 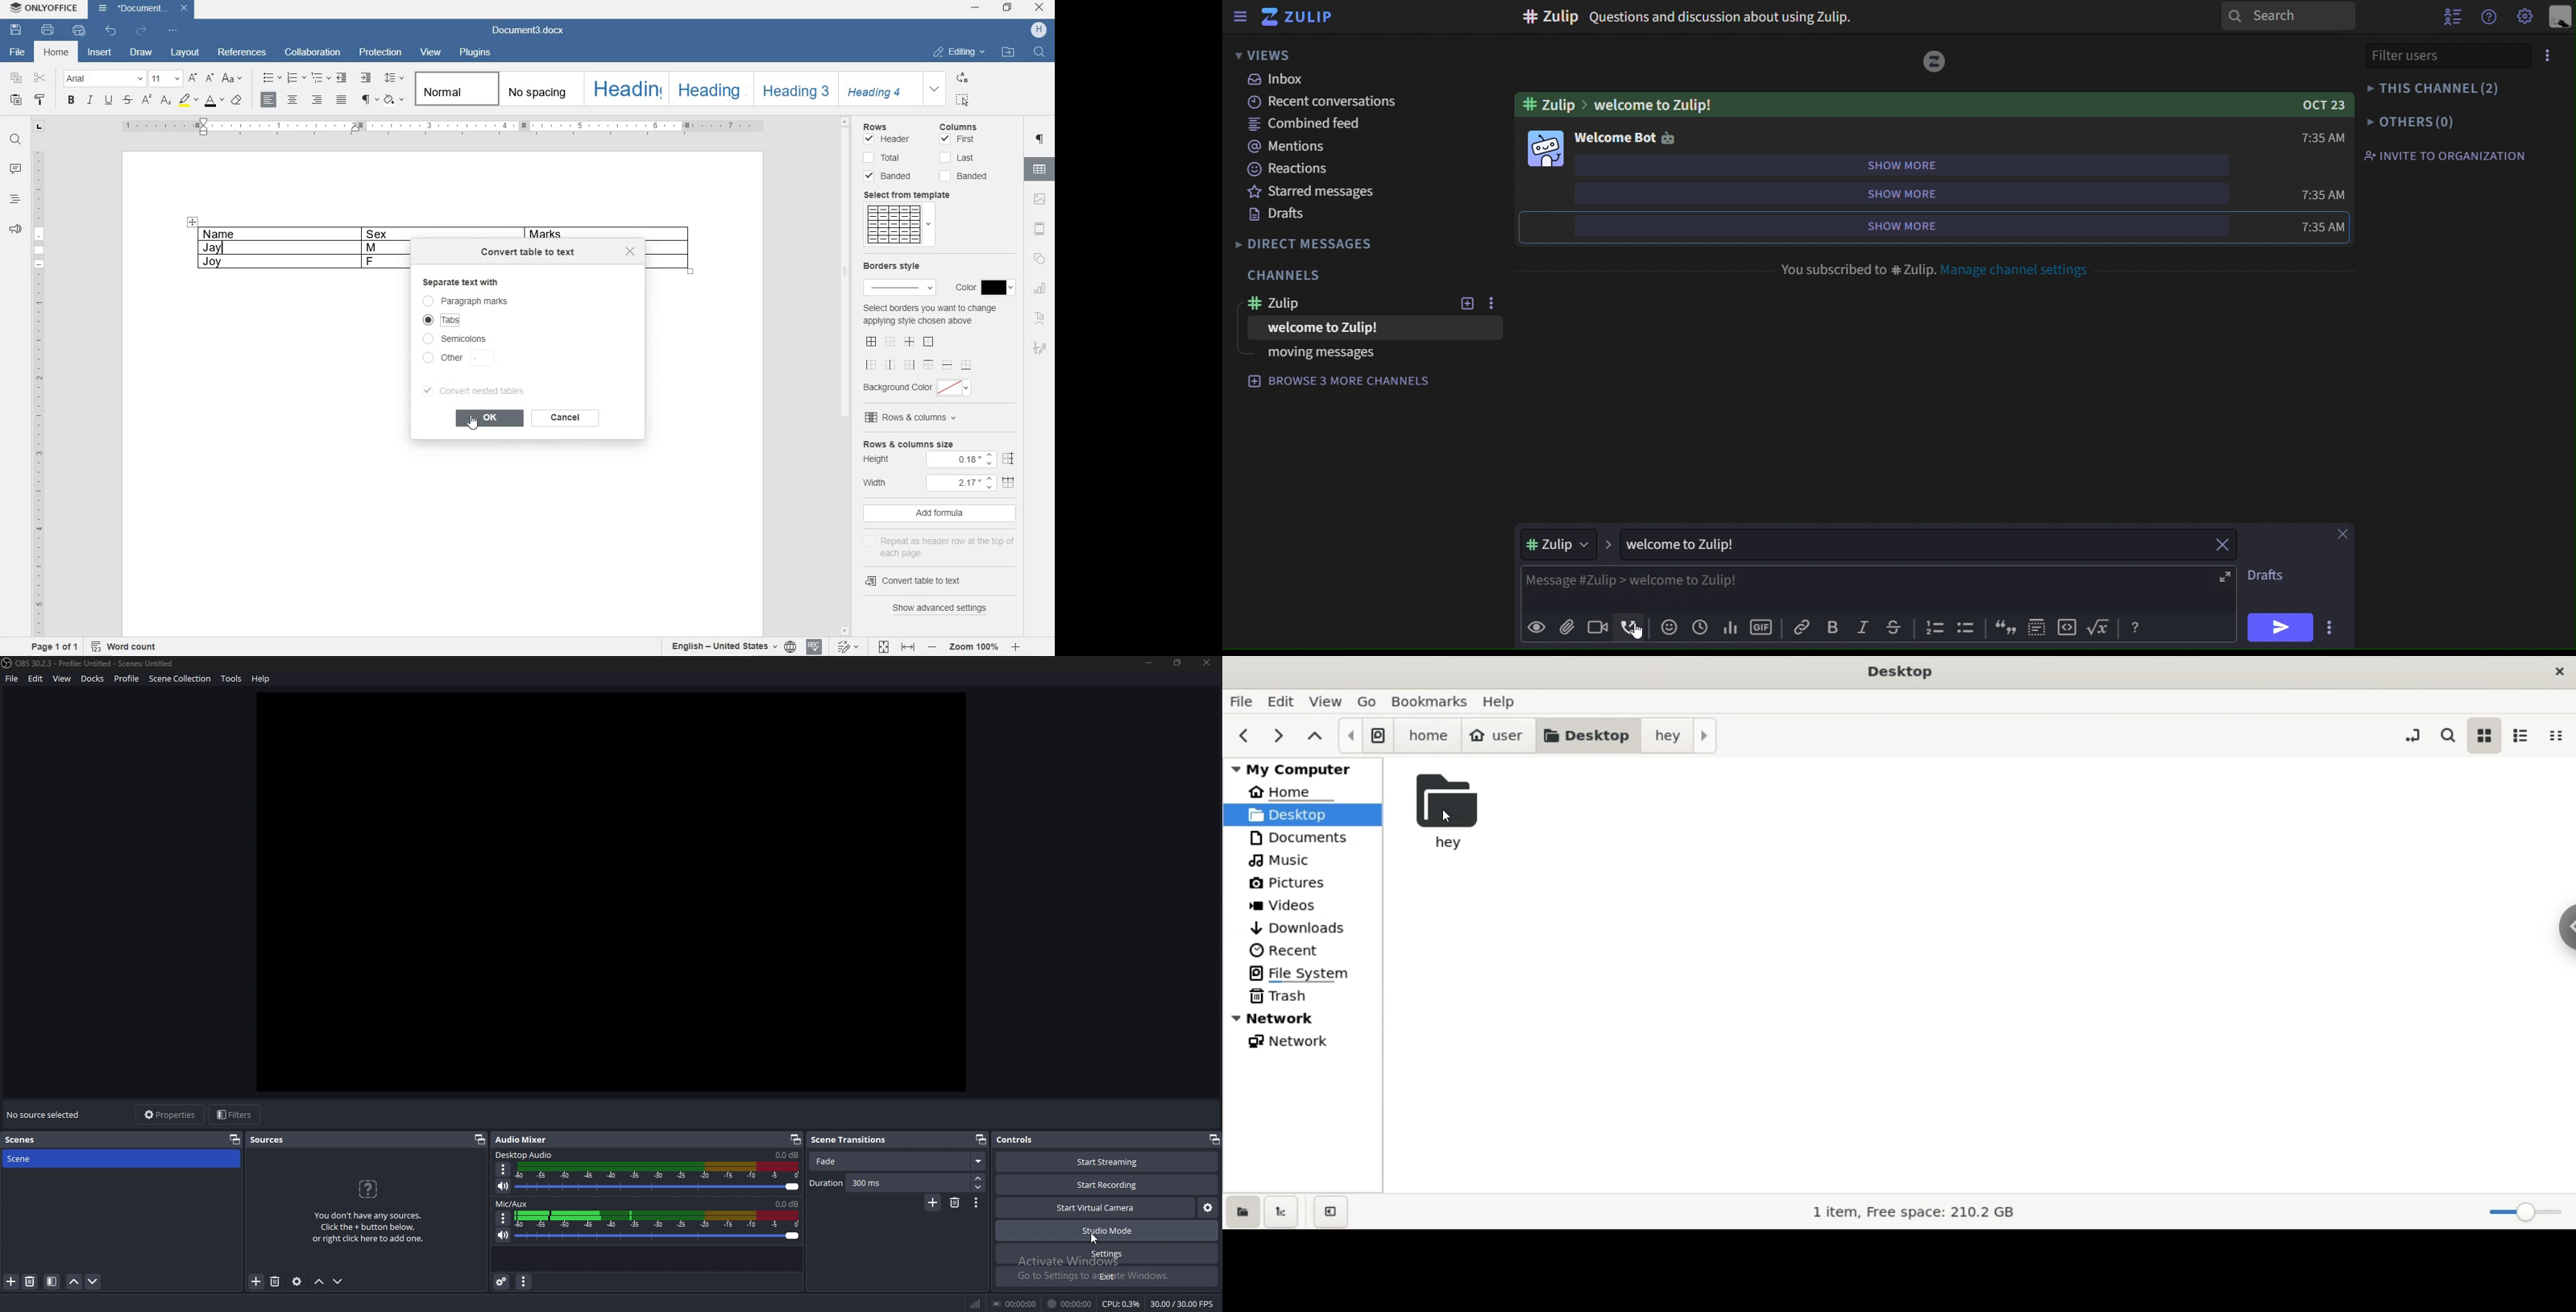 What do you see at coordinates (92, 678) in the screenshot?
I see `docks` at bounding box center [92, 678].